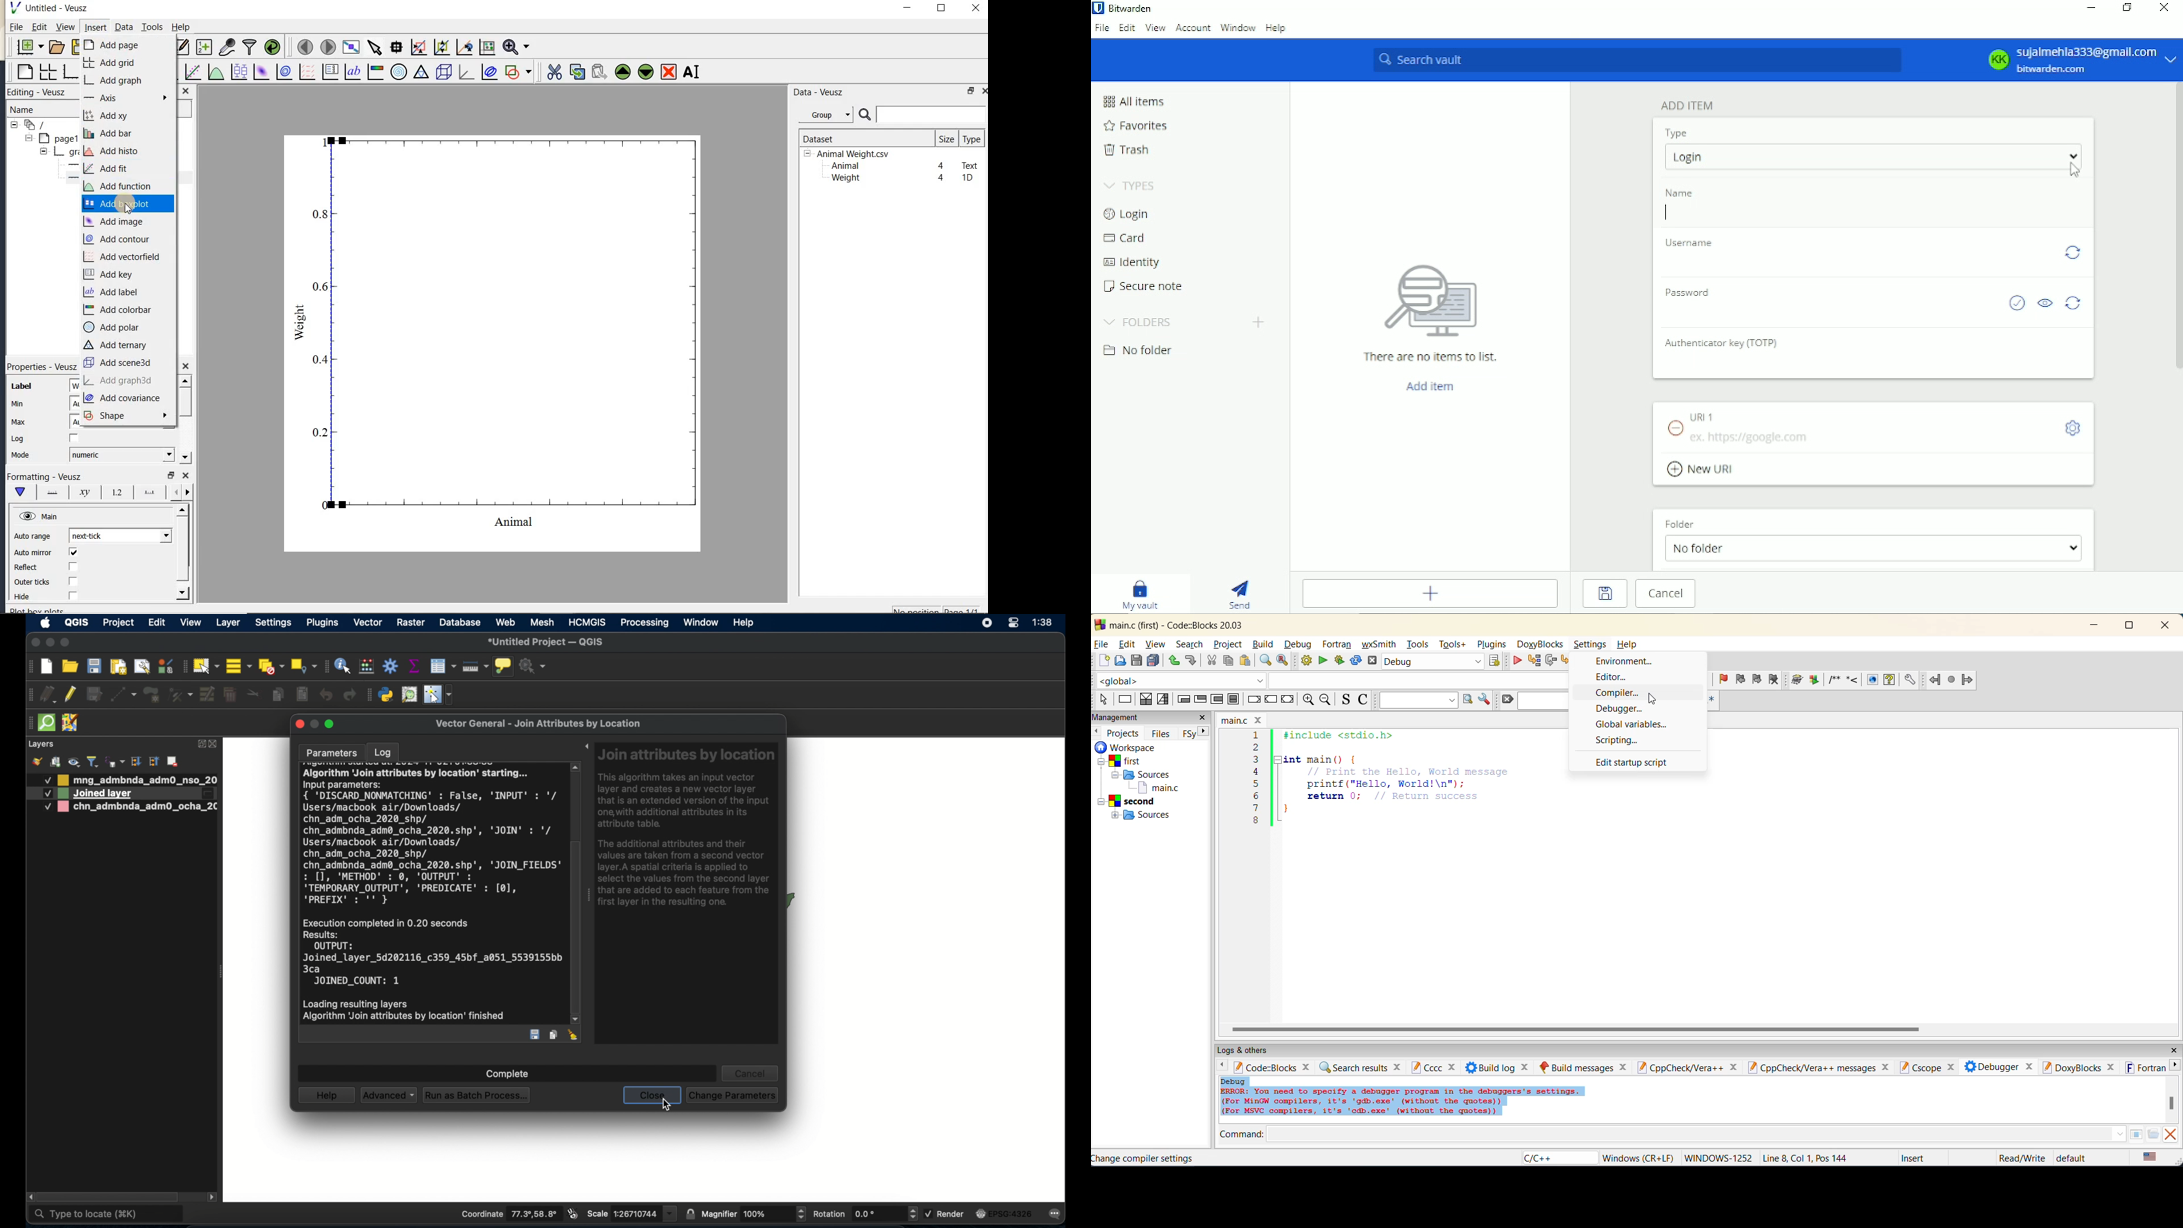 Image resolution: width=2184 pixels, height=1232 pixels. What do you see at coordinates (1184, 701) in the screenshot?
I see `entry-condition loop` at bounding box center [1184, 701].